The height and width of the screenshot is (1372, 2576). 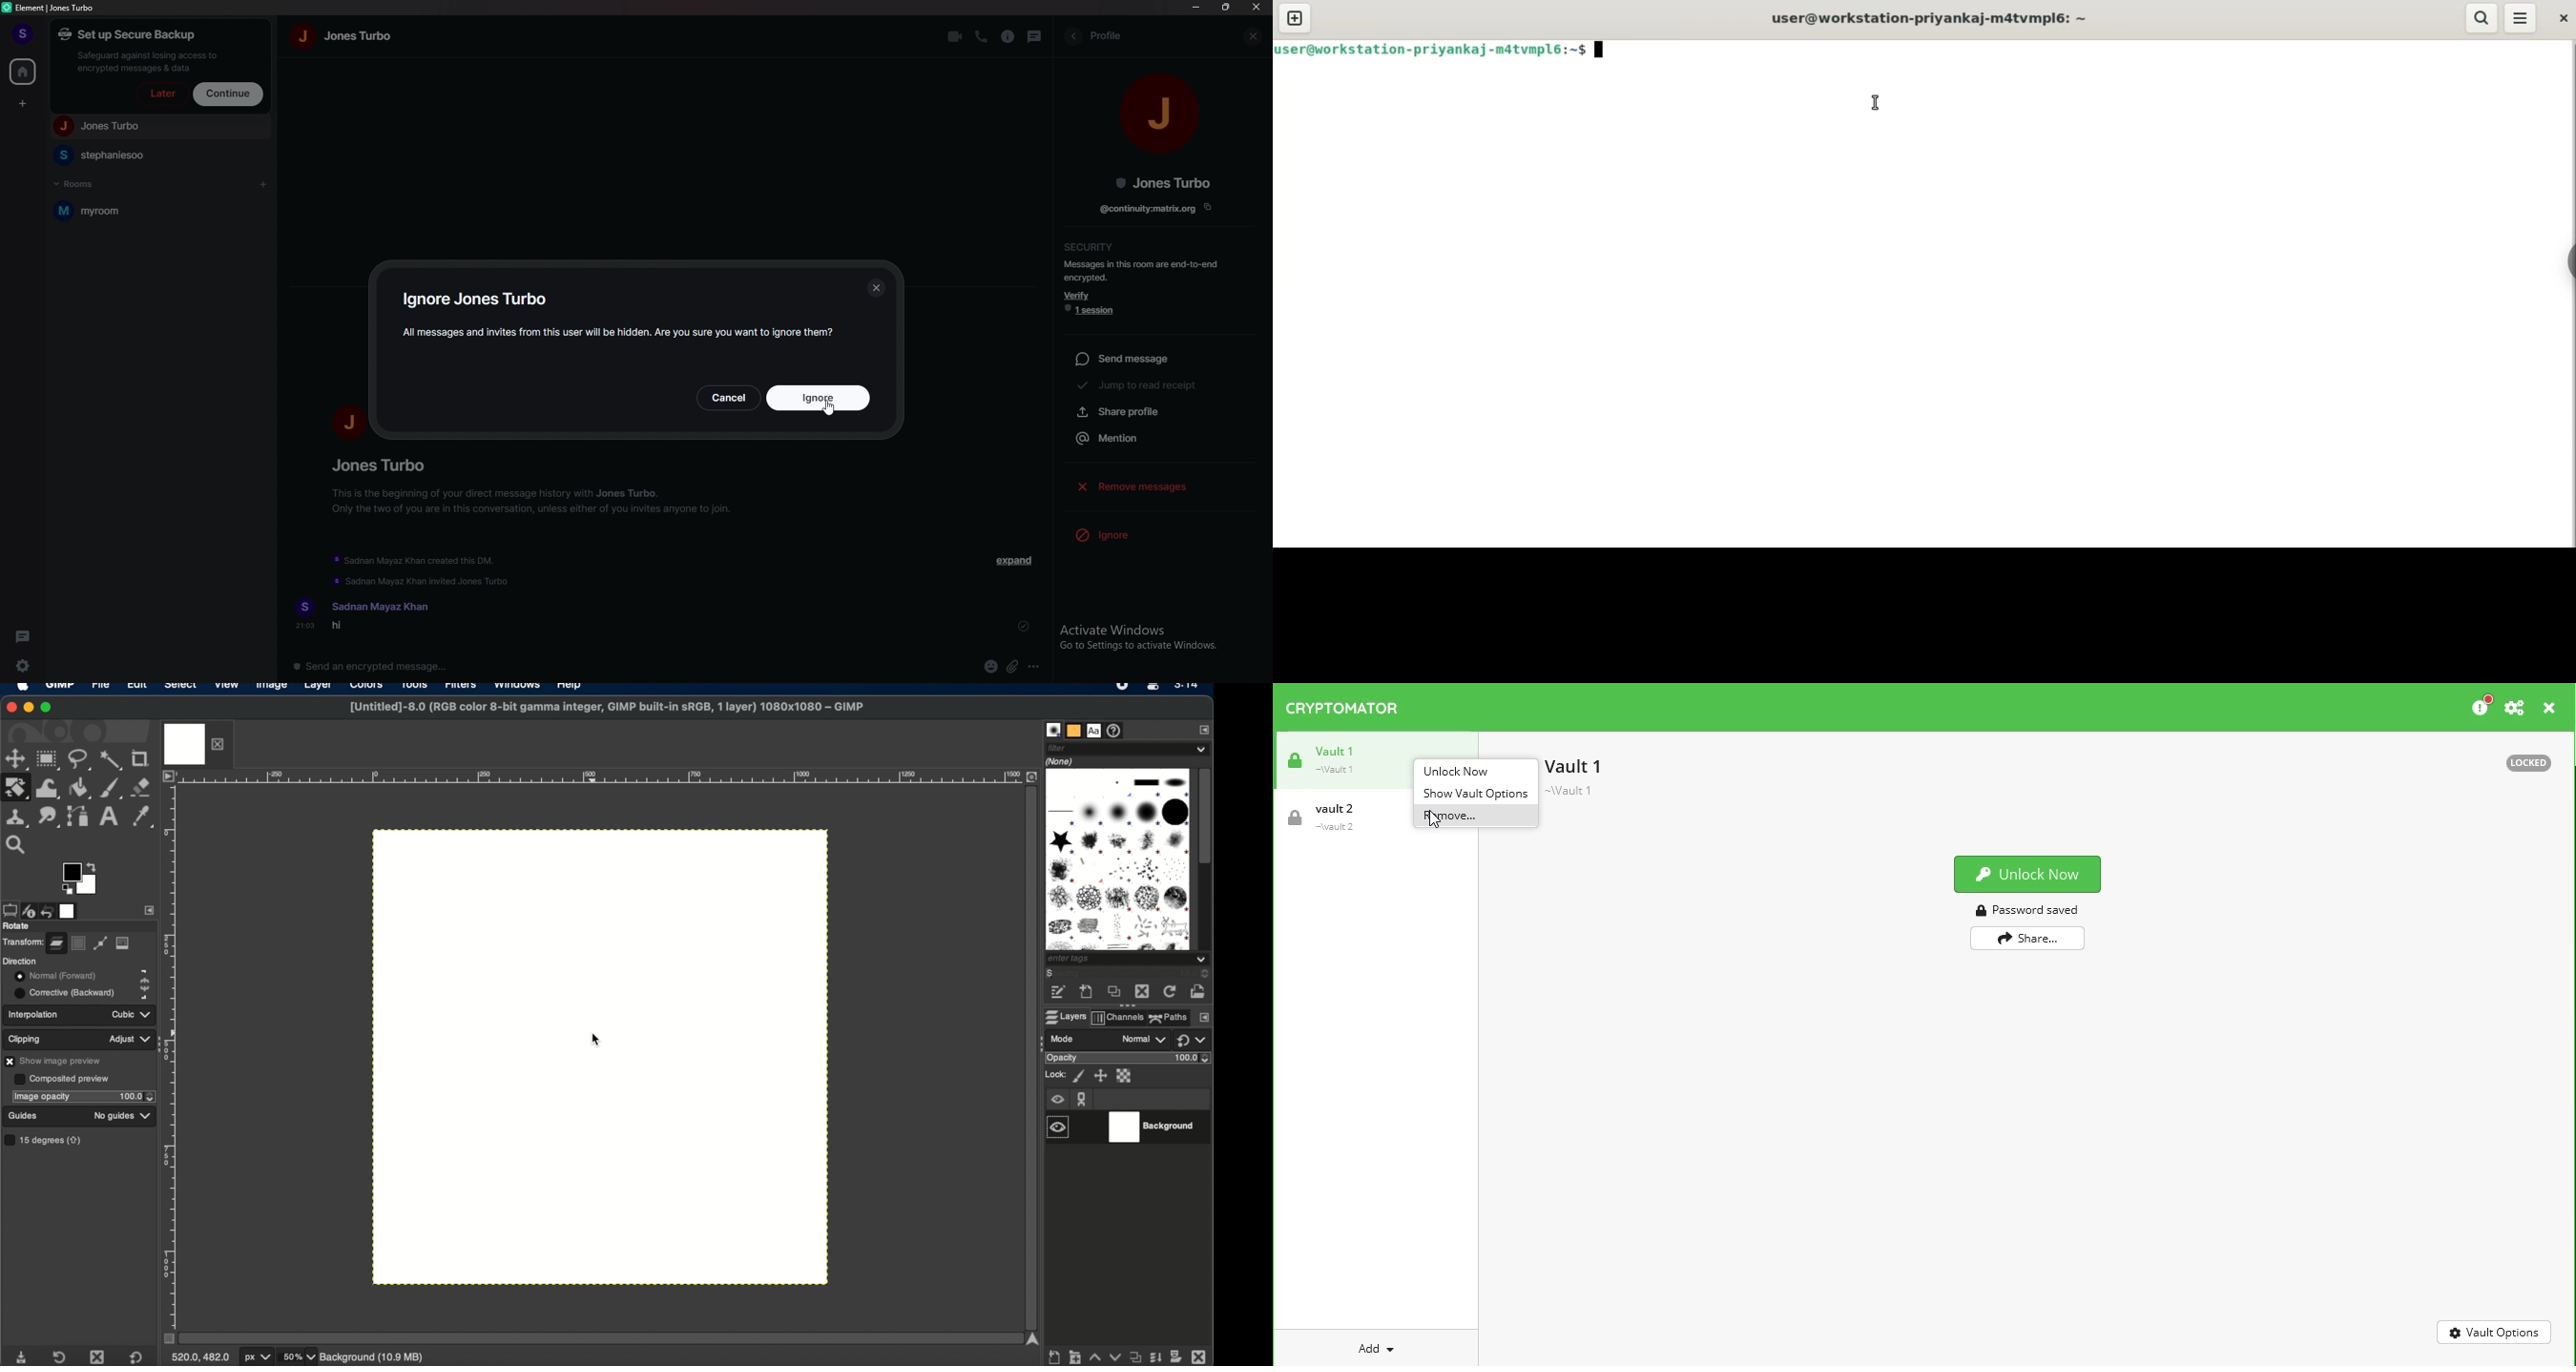 I want to click on back, so click(x=1073, y=36).